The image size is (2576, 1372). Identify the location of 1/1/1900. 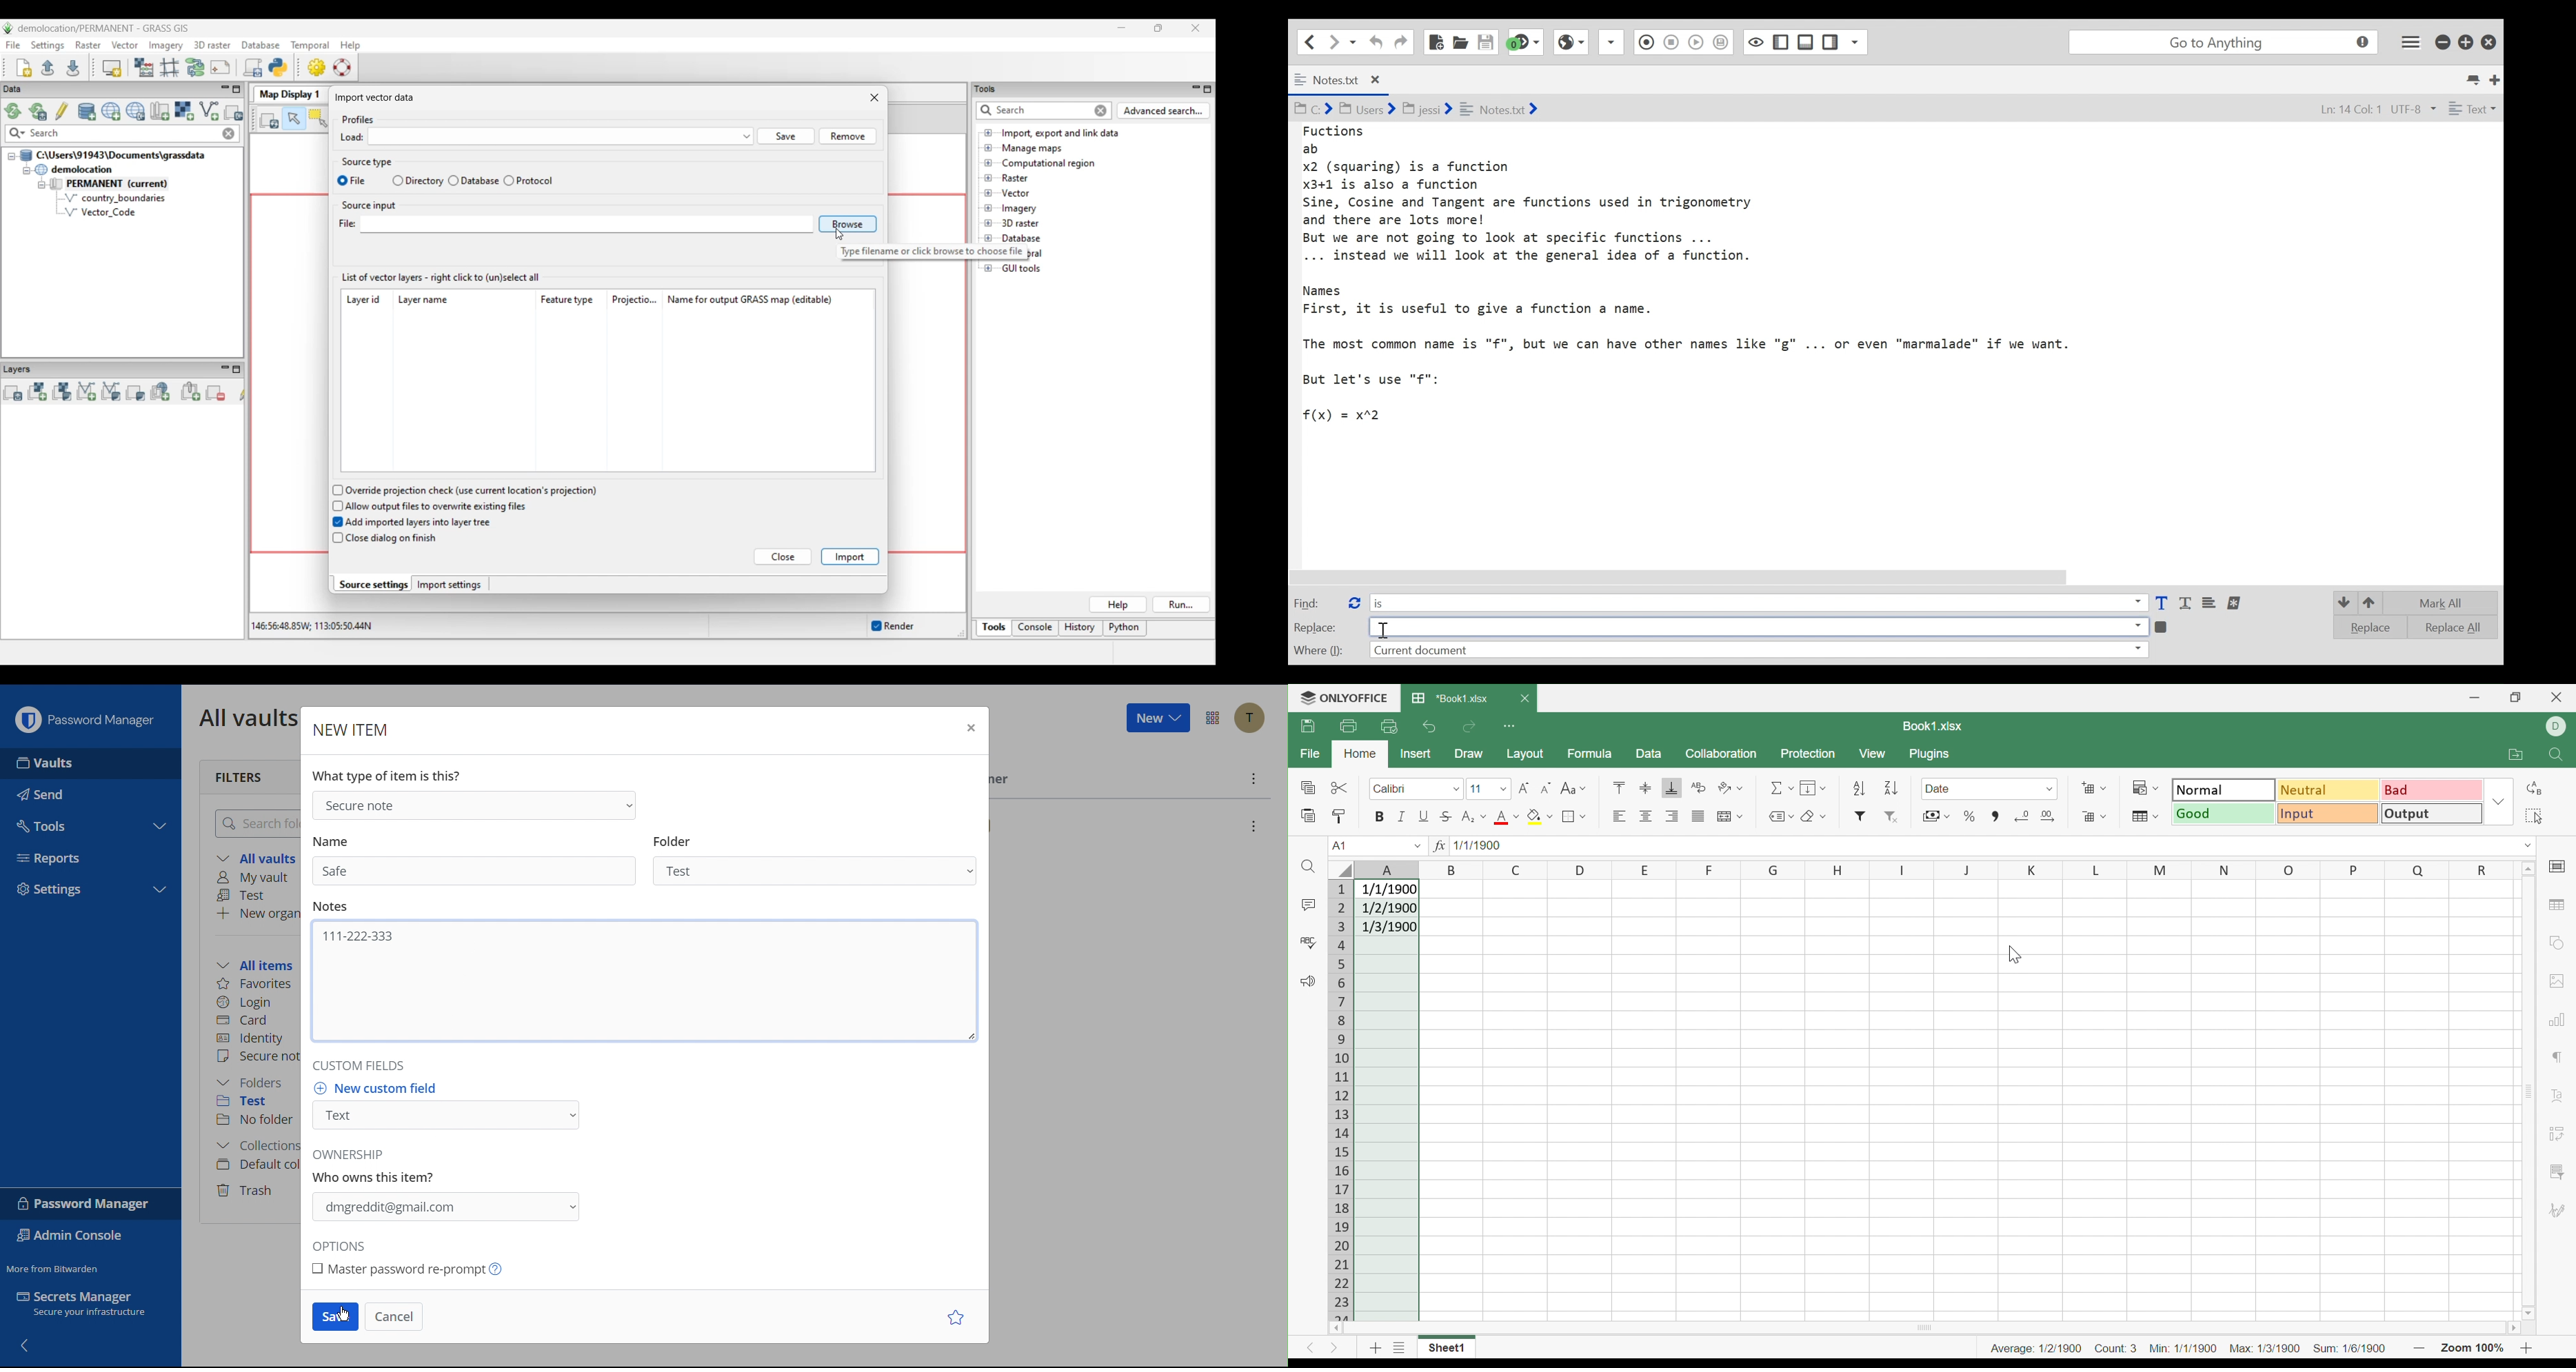
(1478, 844).